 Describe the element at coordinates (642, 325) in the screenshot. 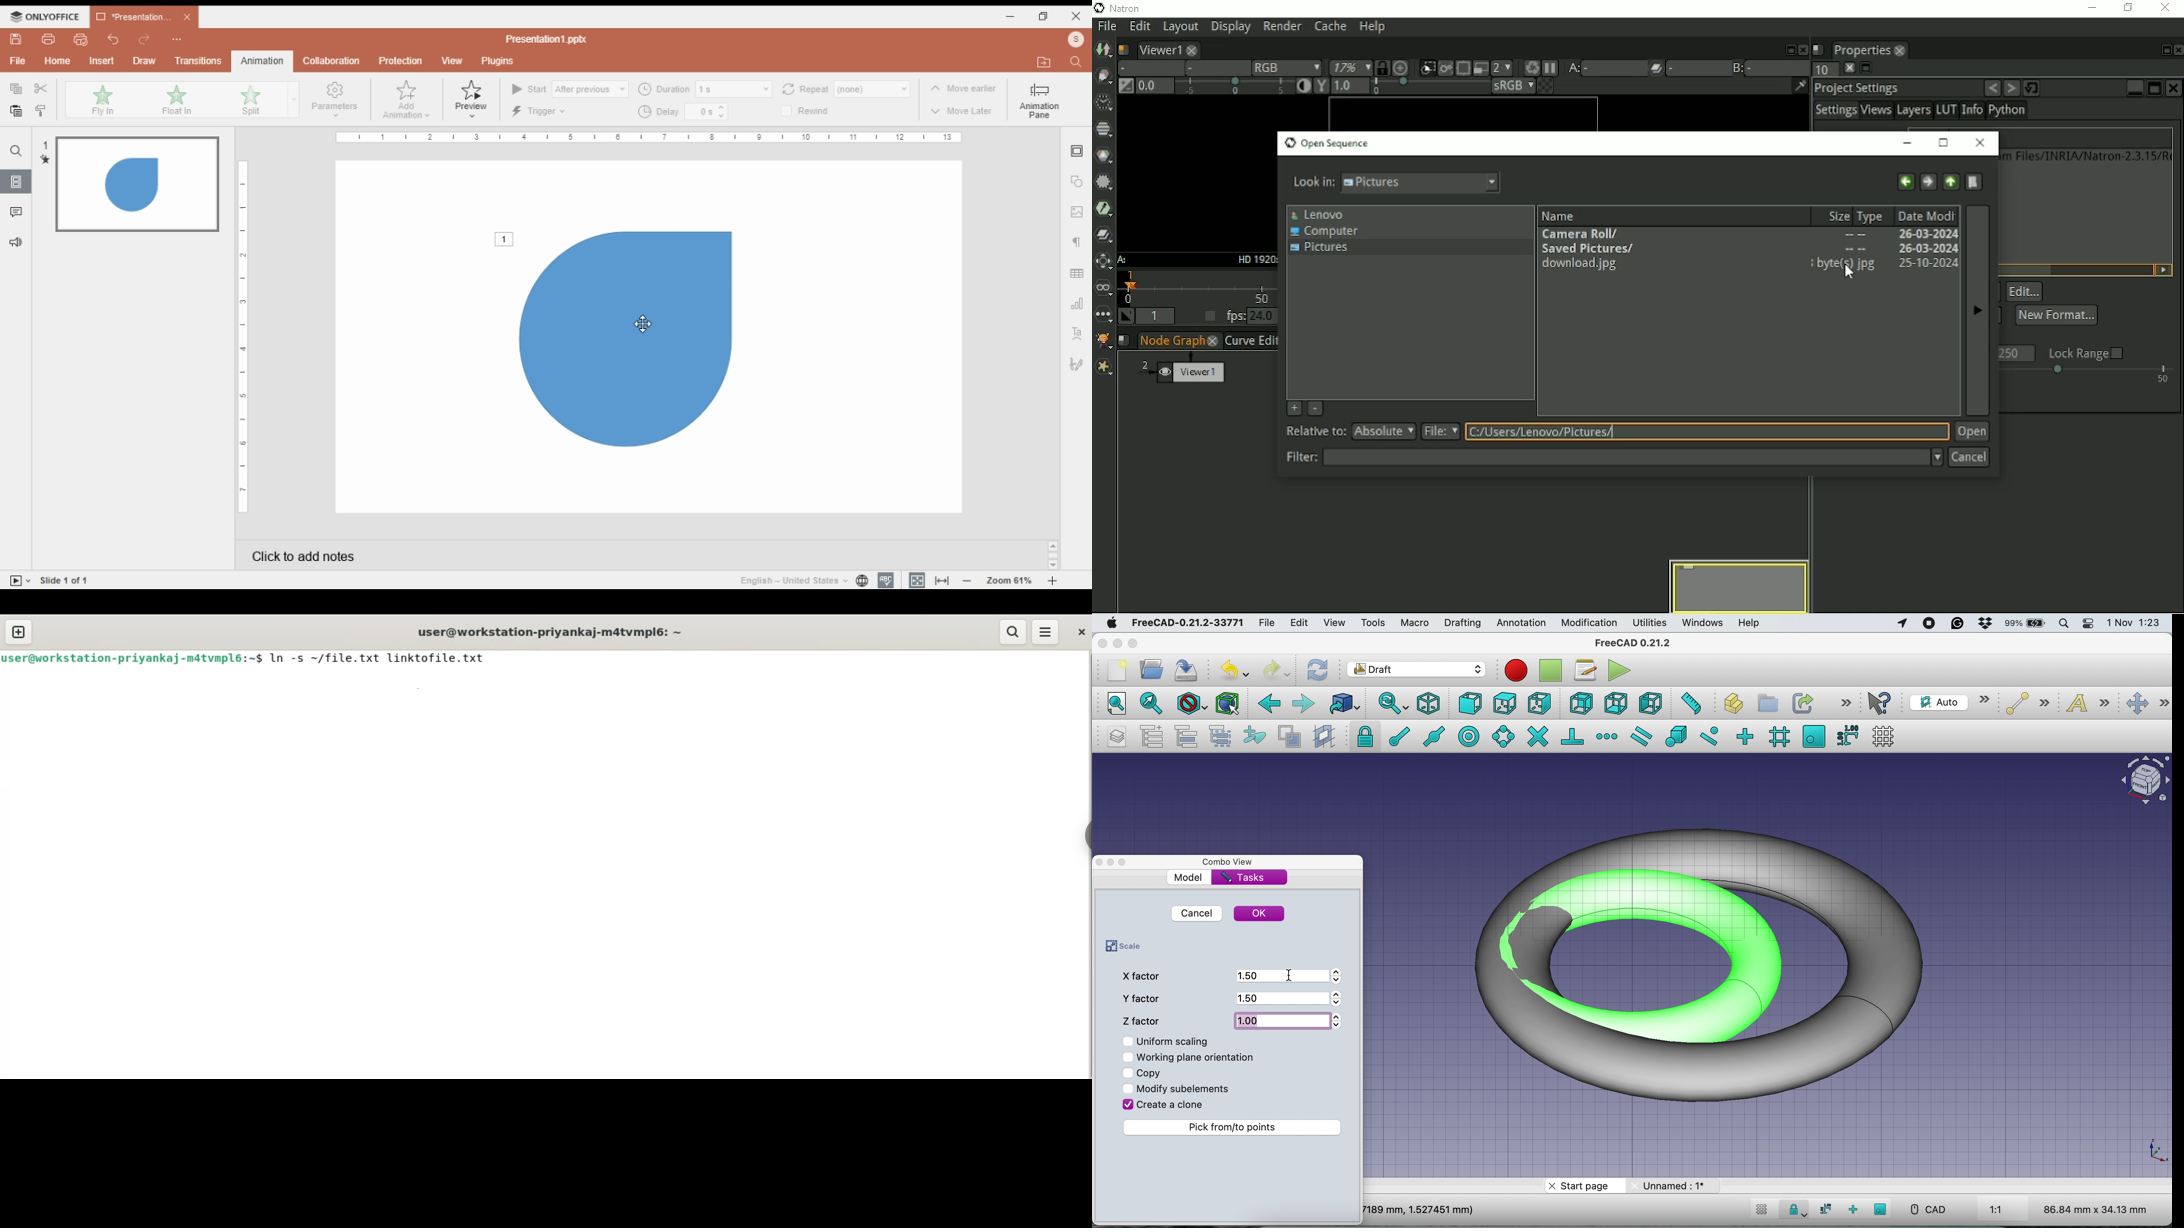

I see `mouse pointer` at that location.